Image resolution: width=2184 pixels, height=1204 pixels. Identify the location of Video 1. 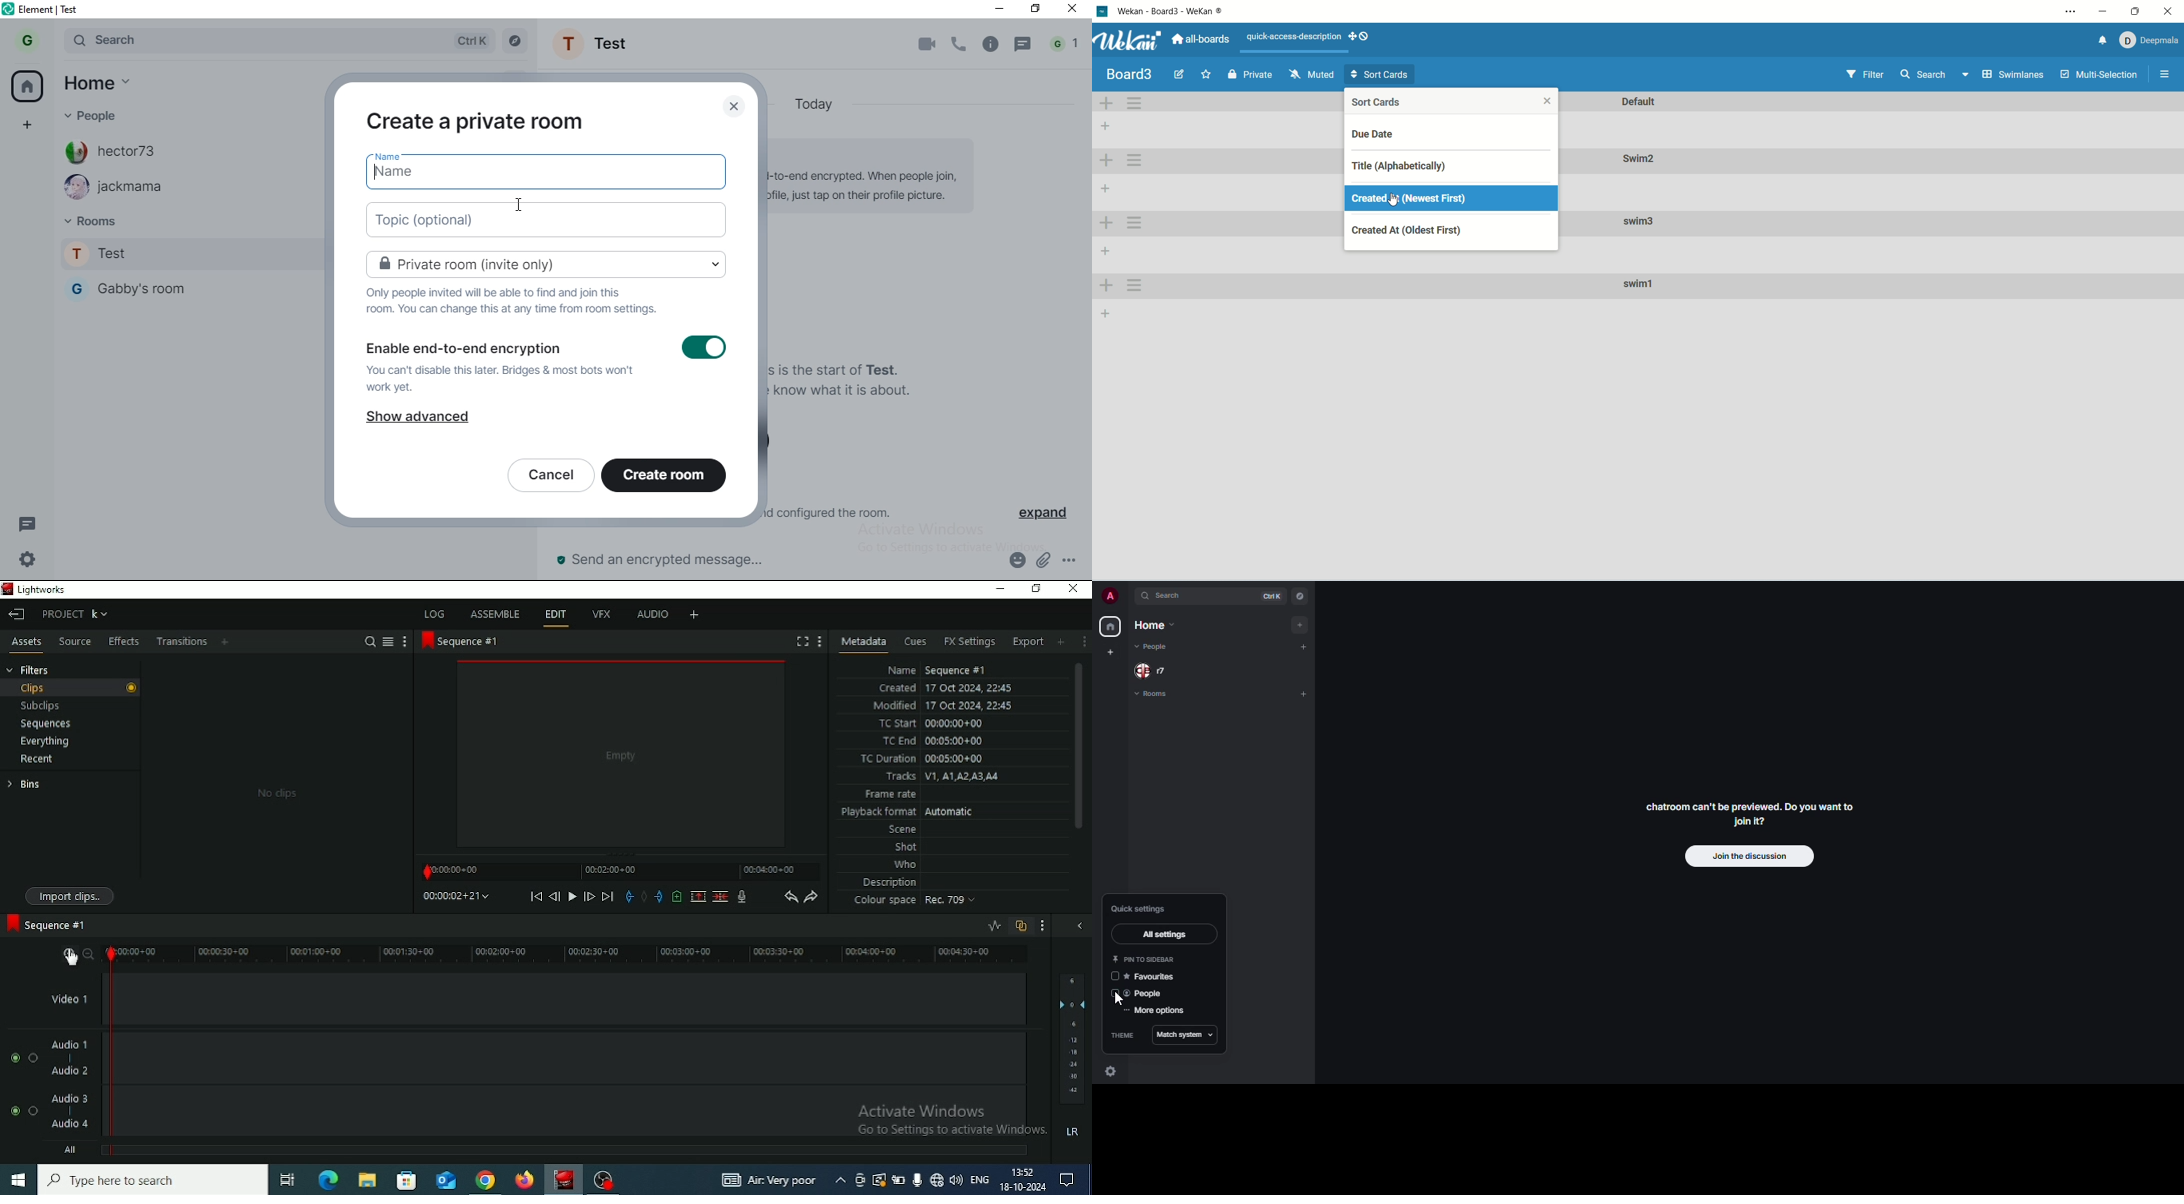
(73, 998).